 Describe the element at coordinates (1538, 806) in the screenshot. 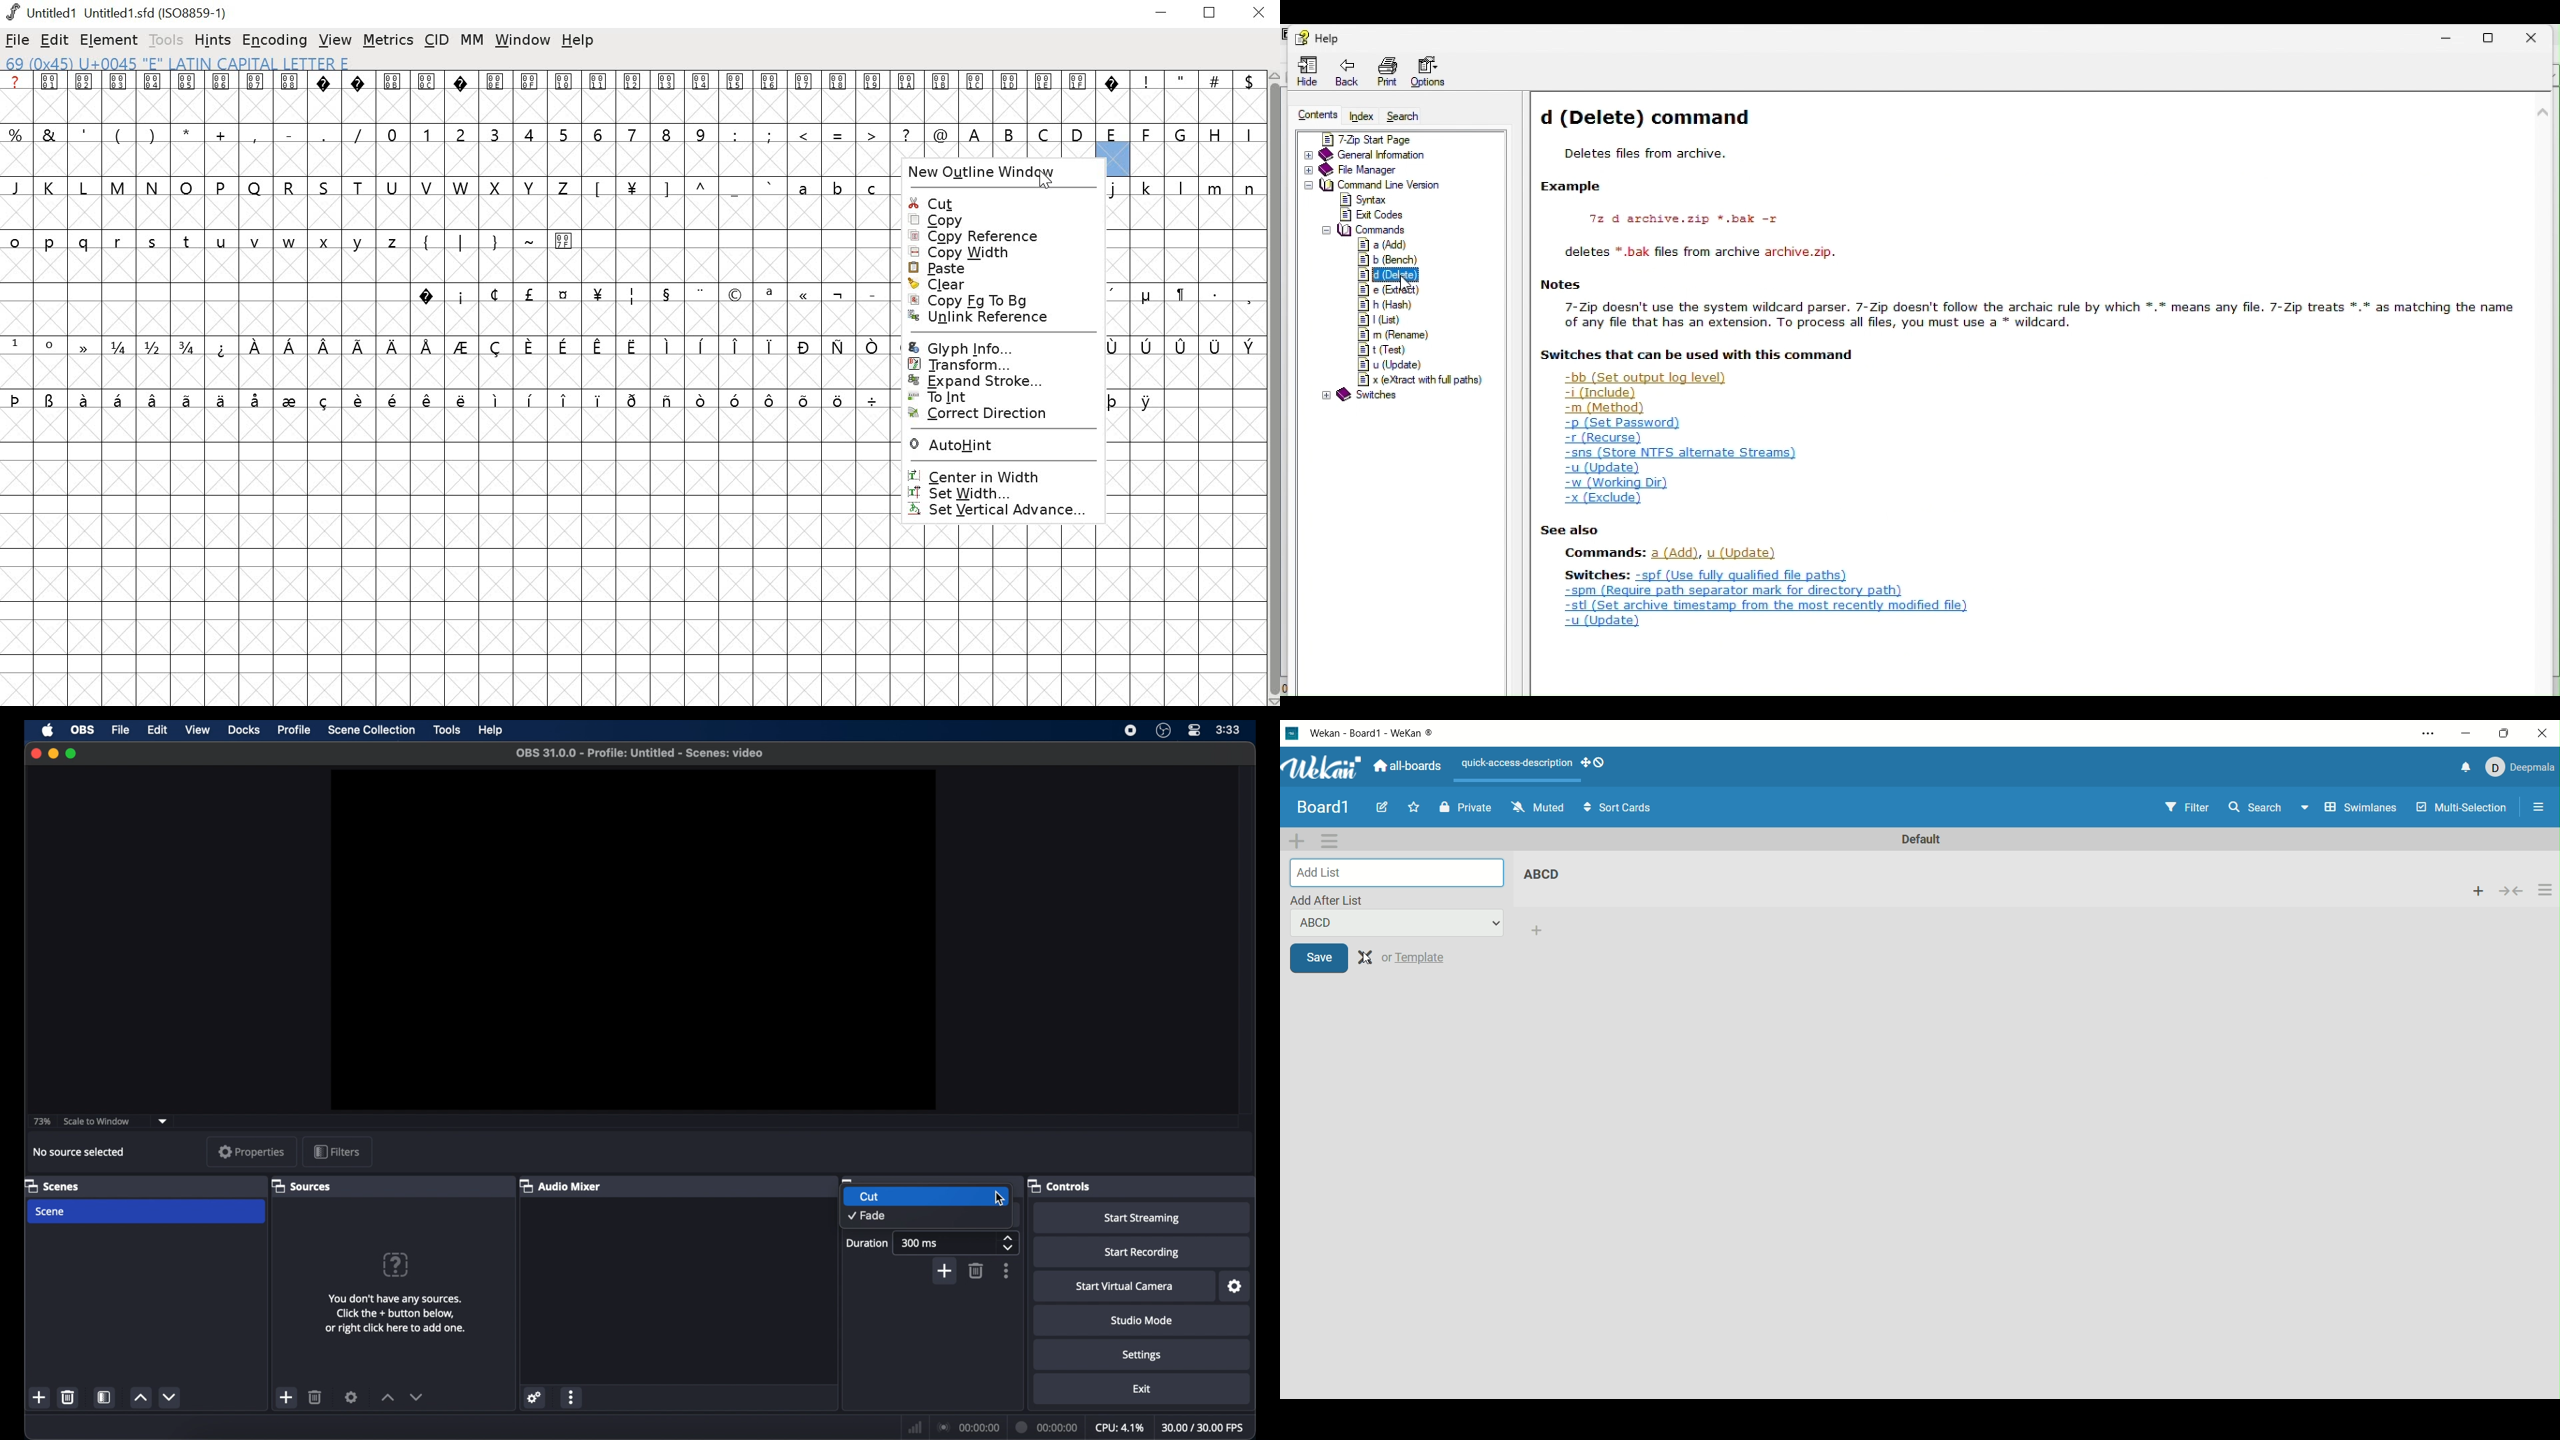

I see `muted` at that location.